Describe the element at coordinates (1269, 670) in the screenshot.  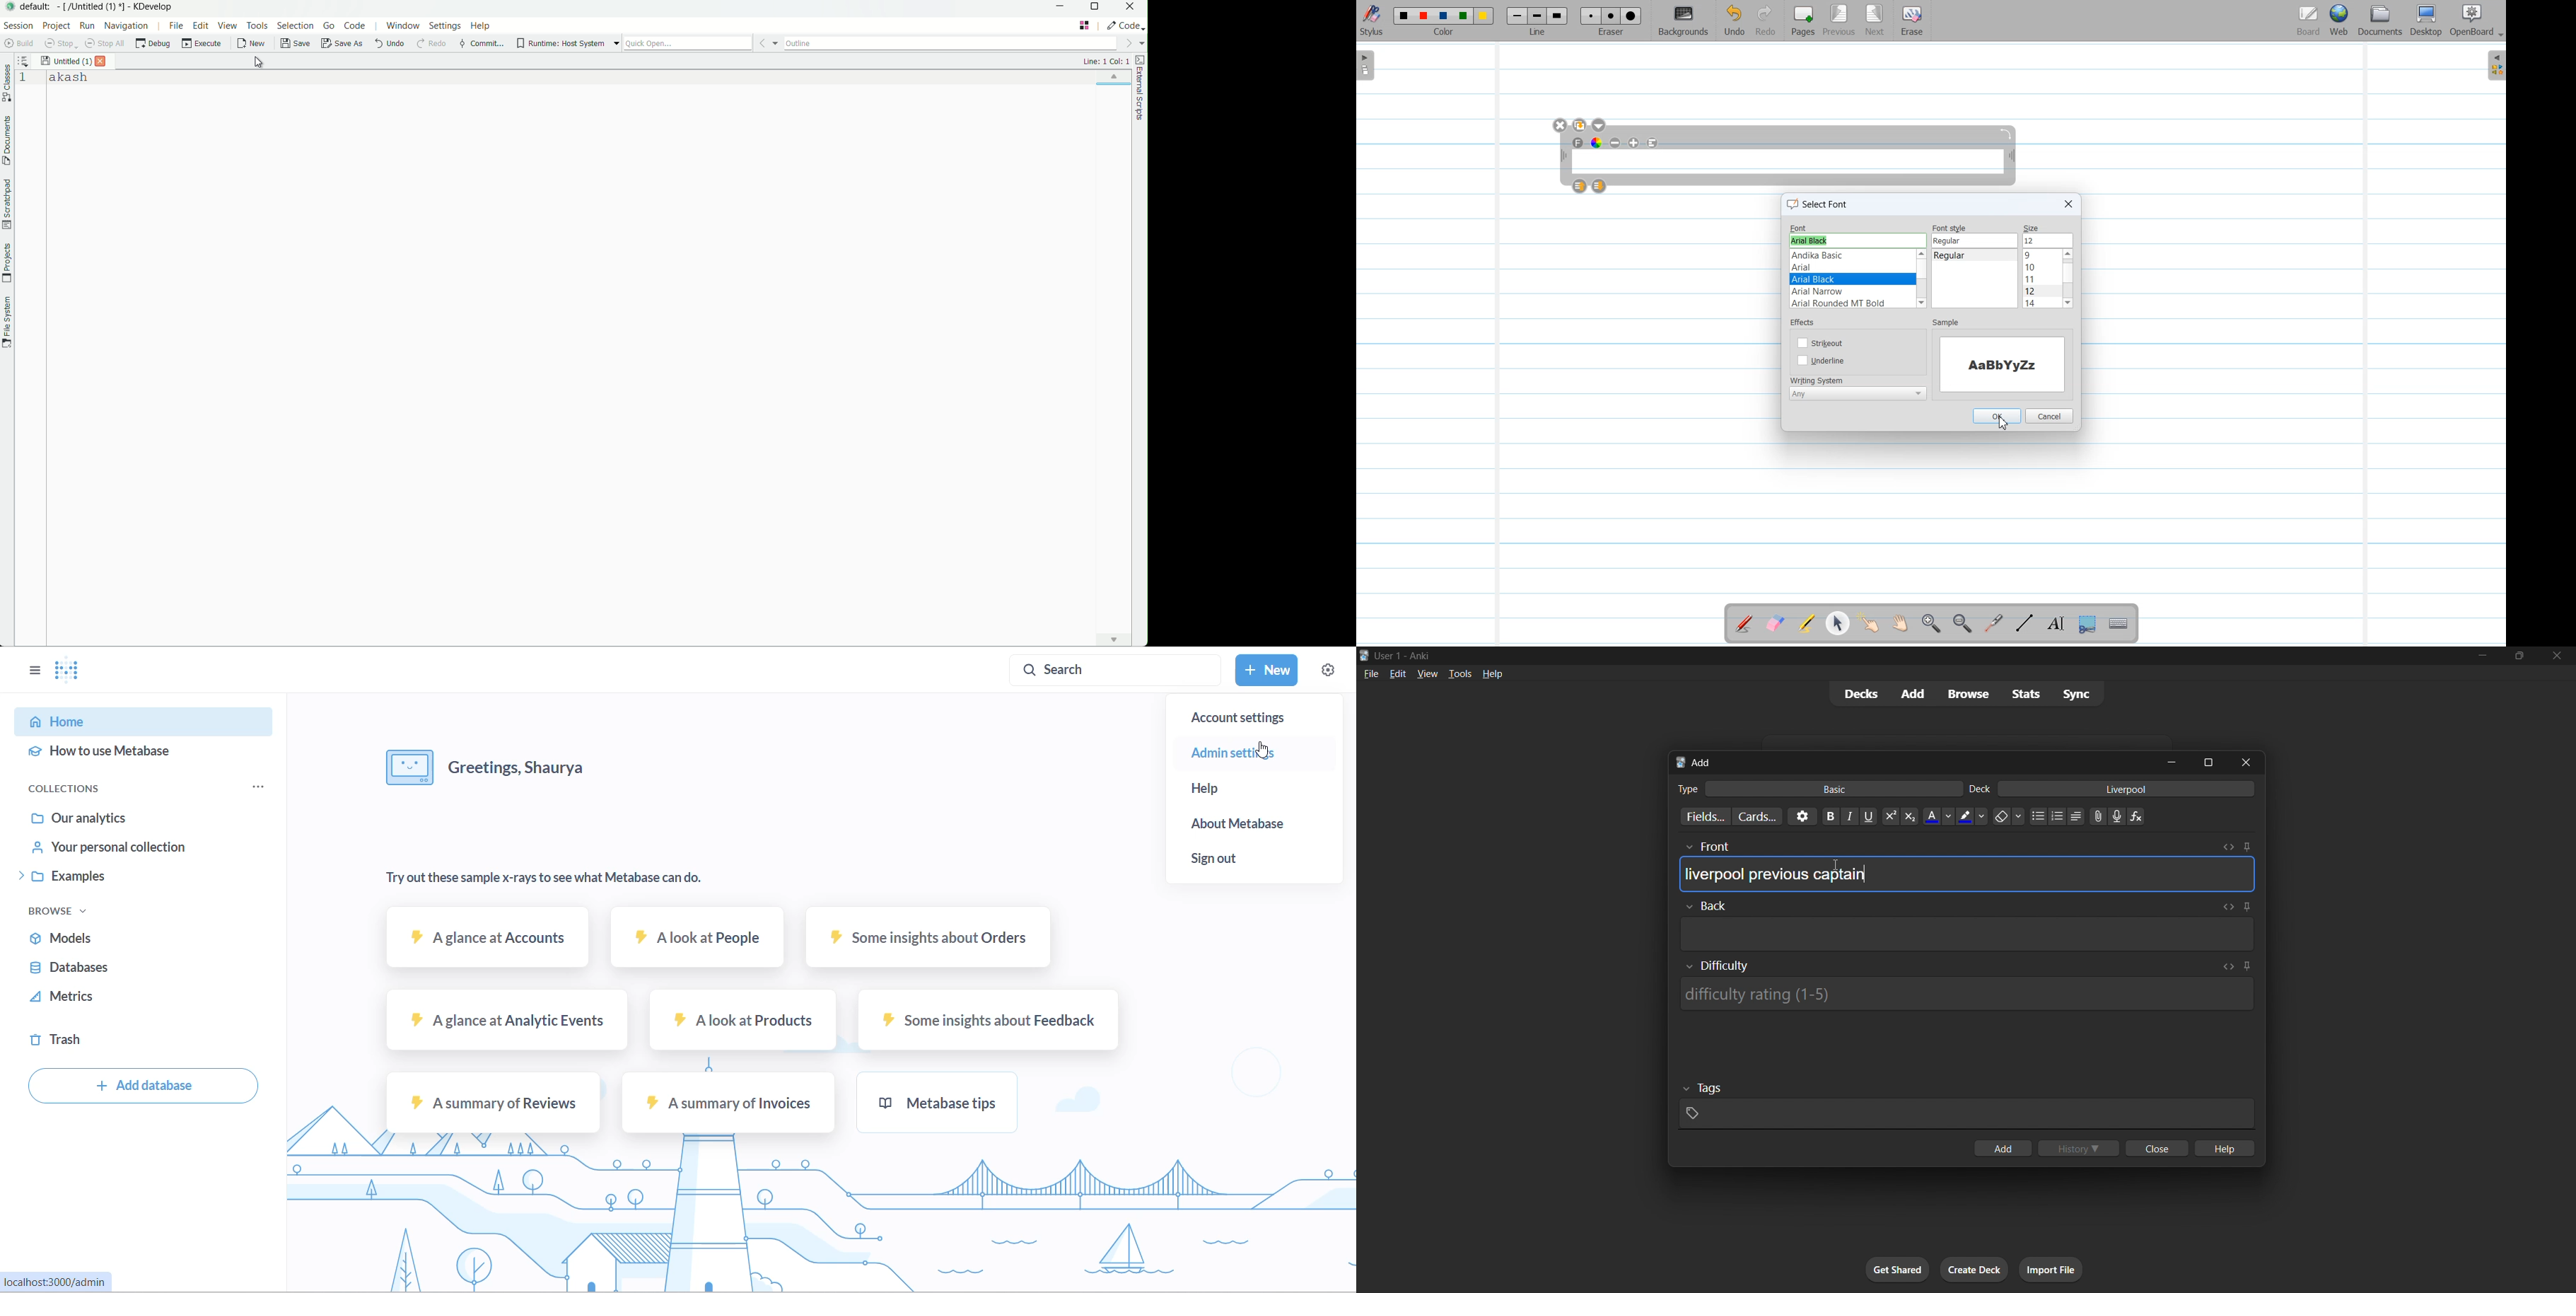
I see `new` at that location.